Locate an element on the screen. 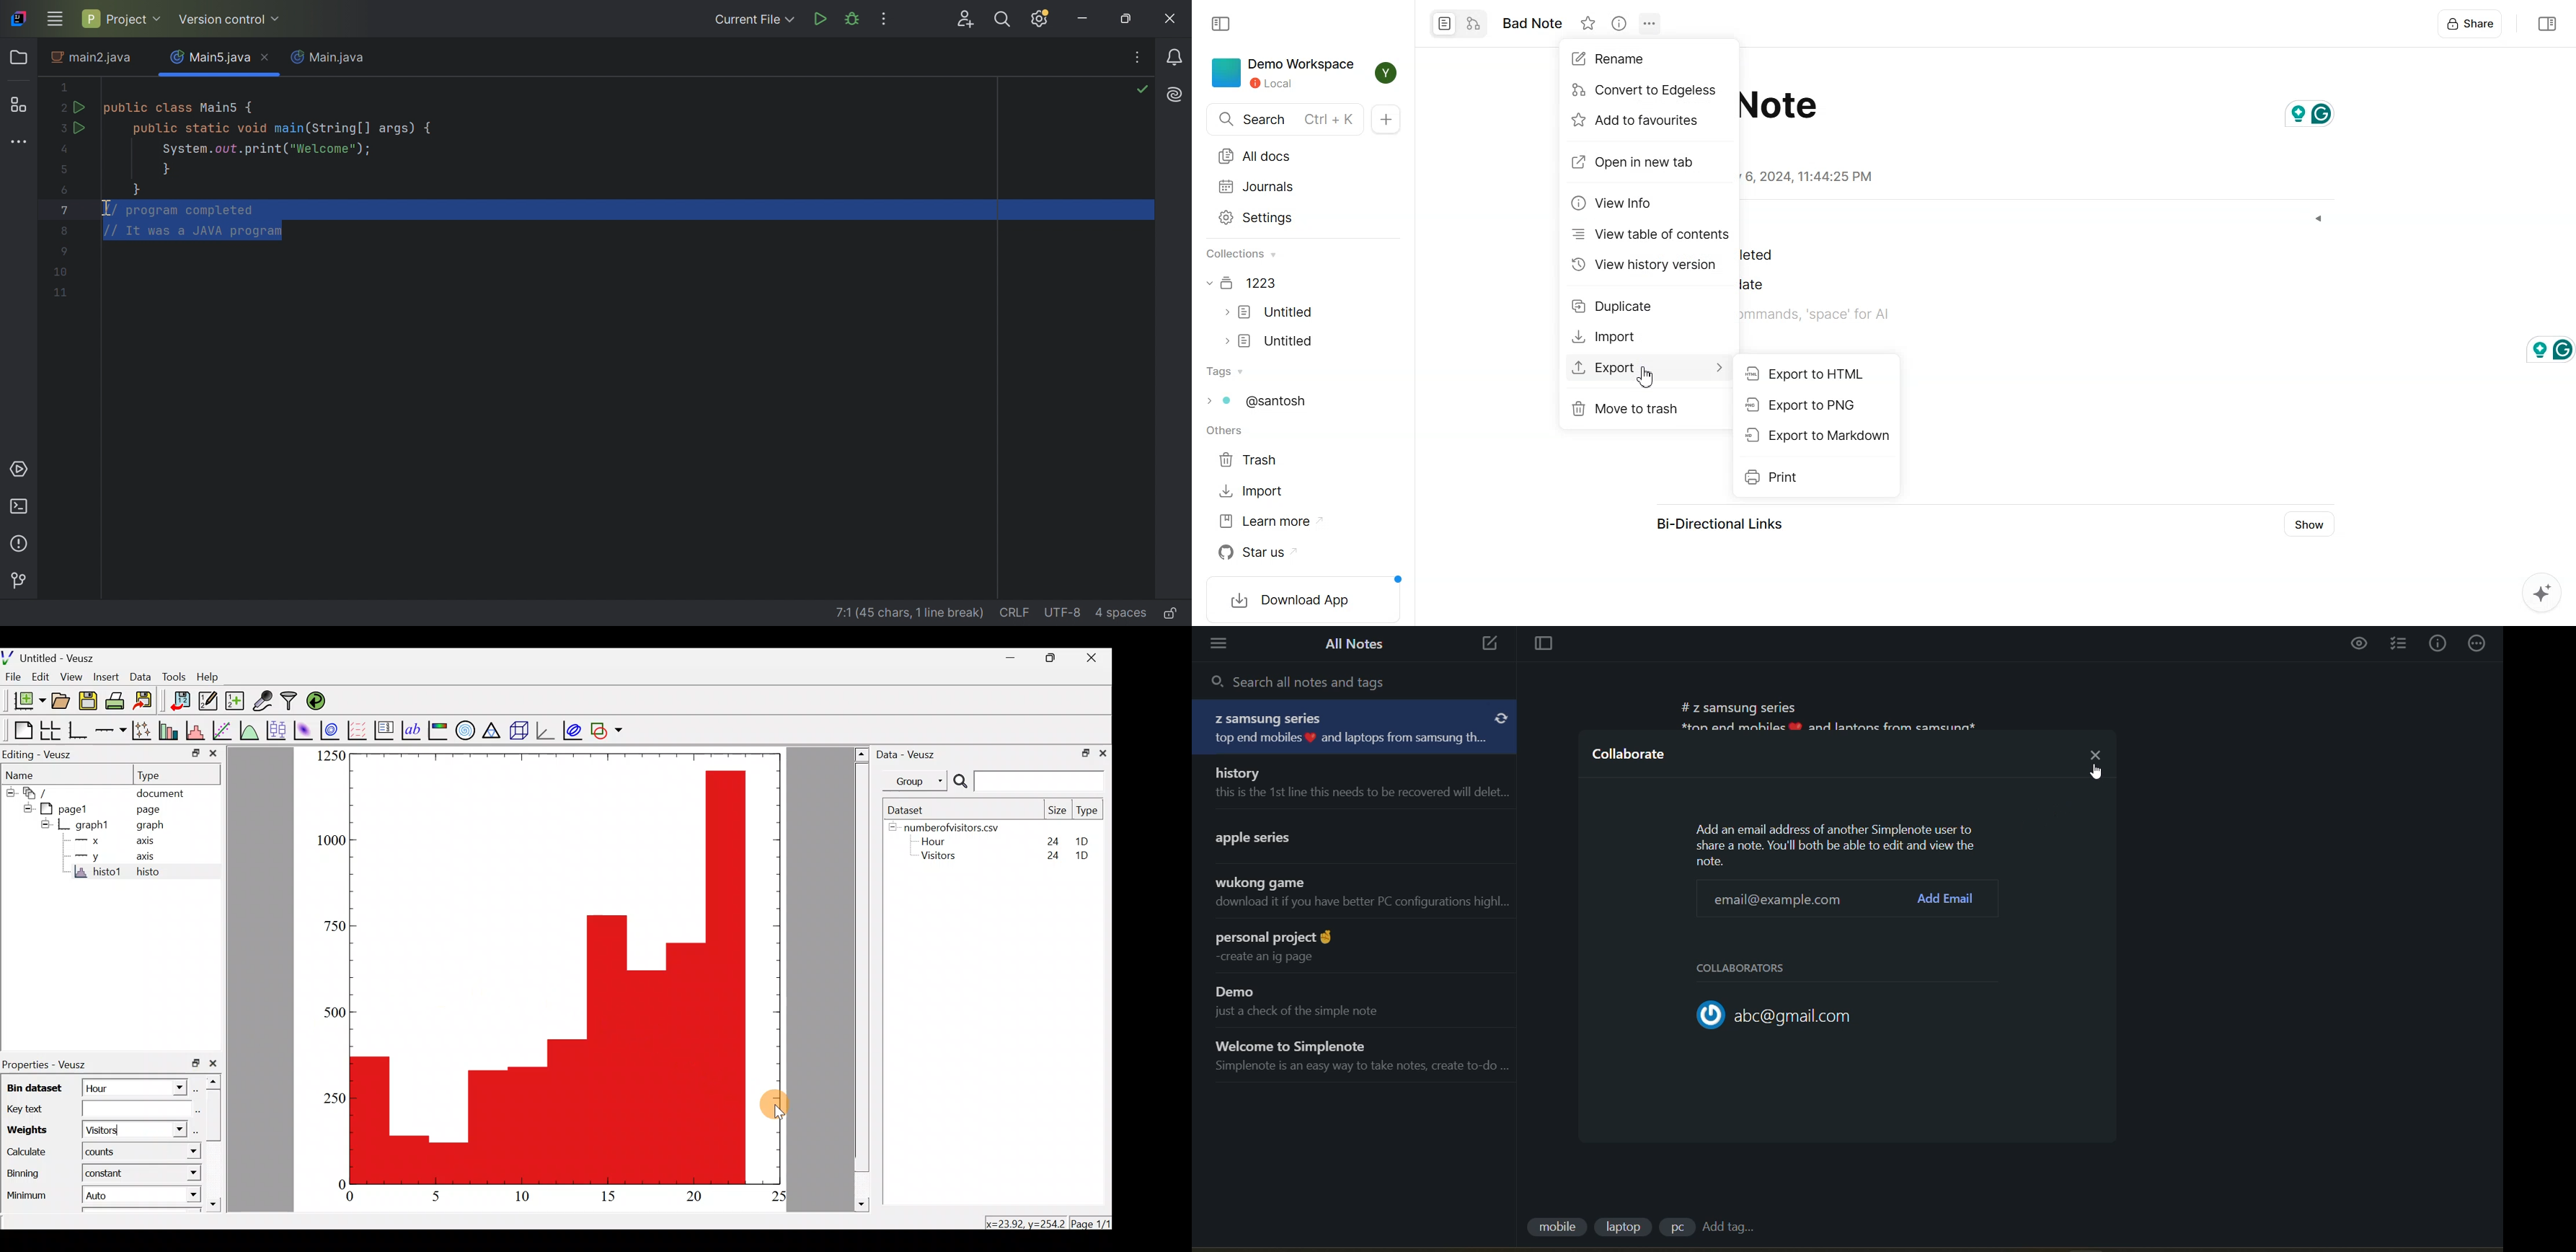  collaborator is located at coordinates (1792, 1015).